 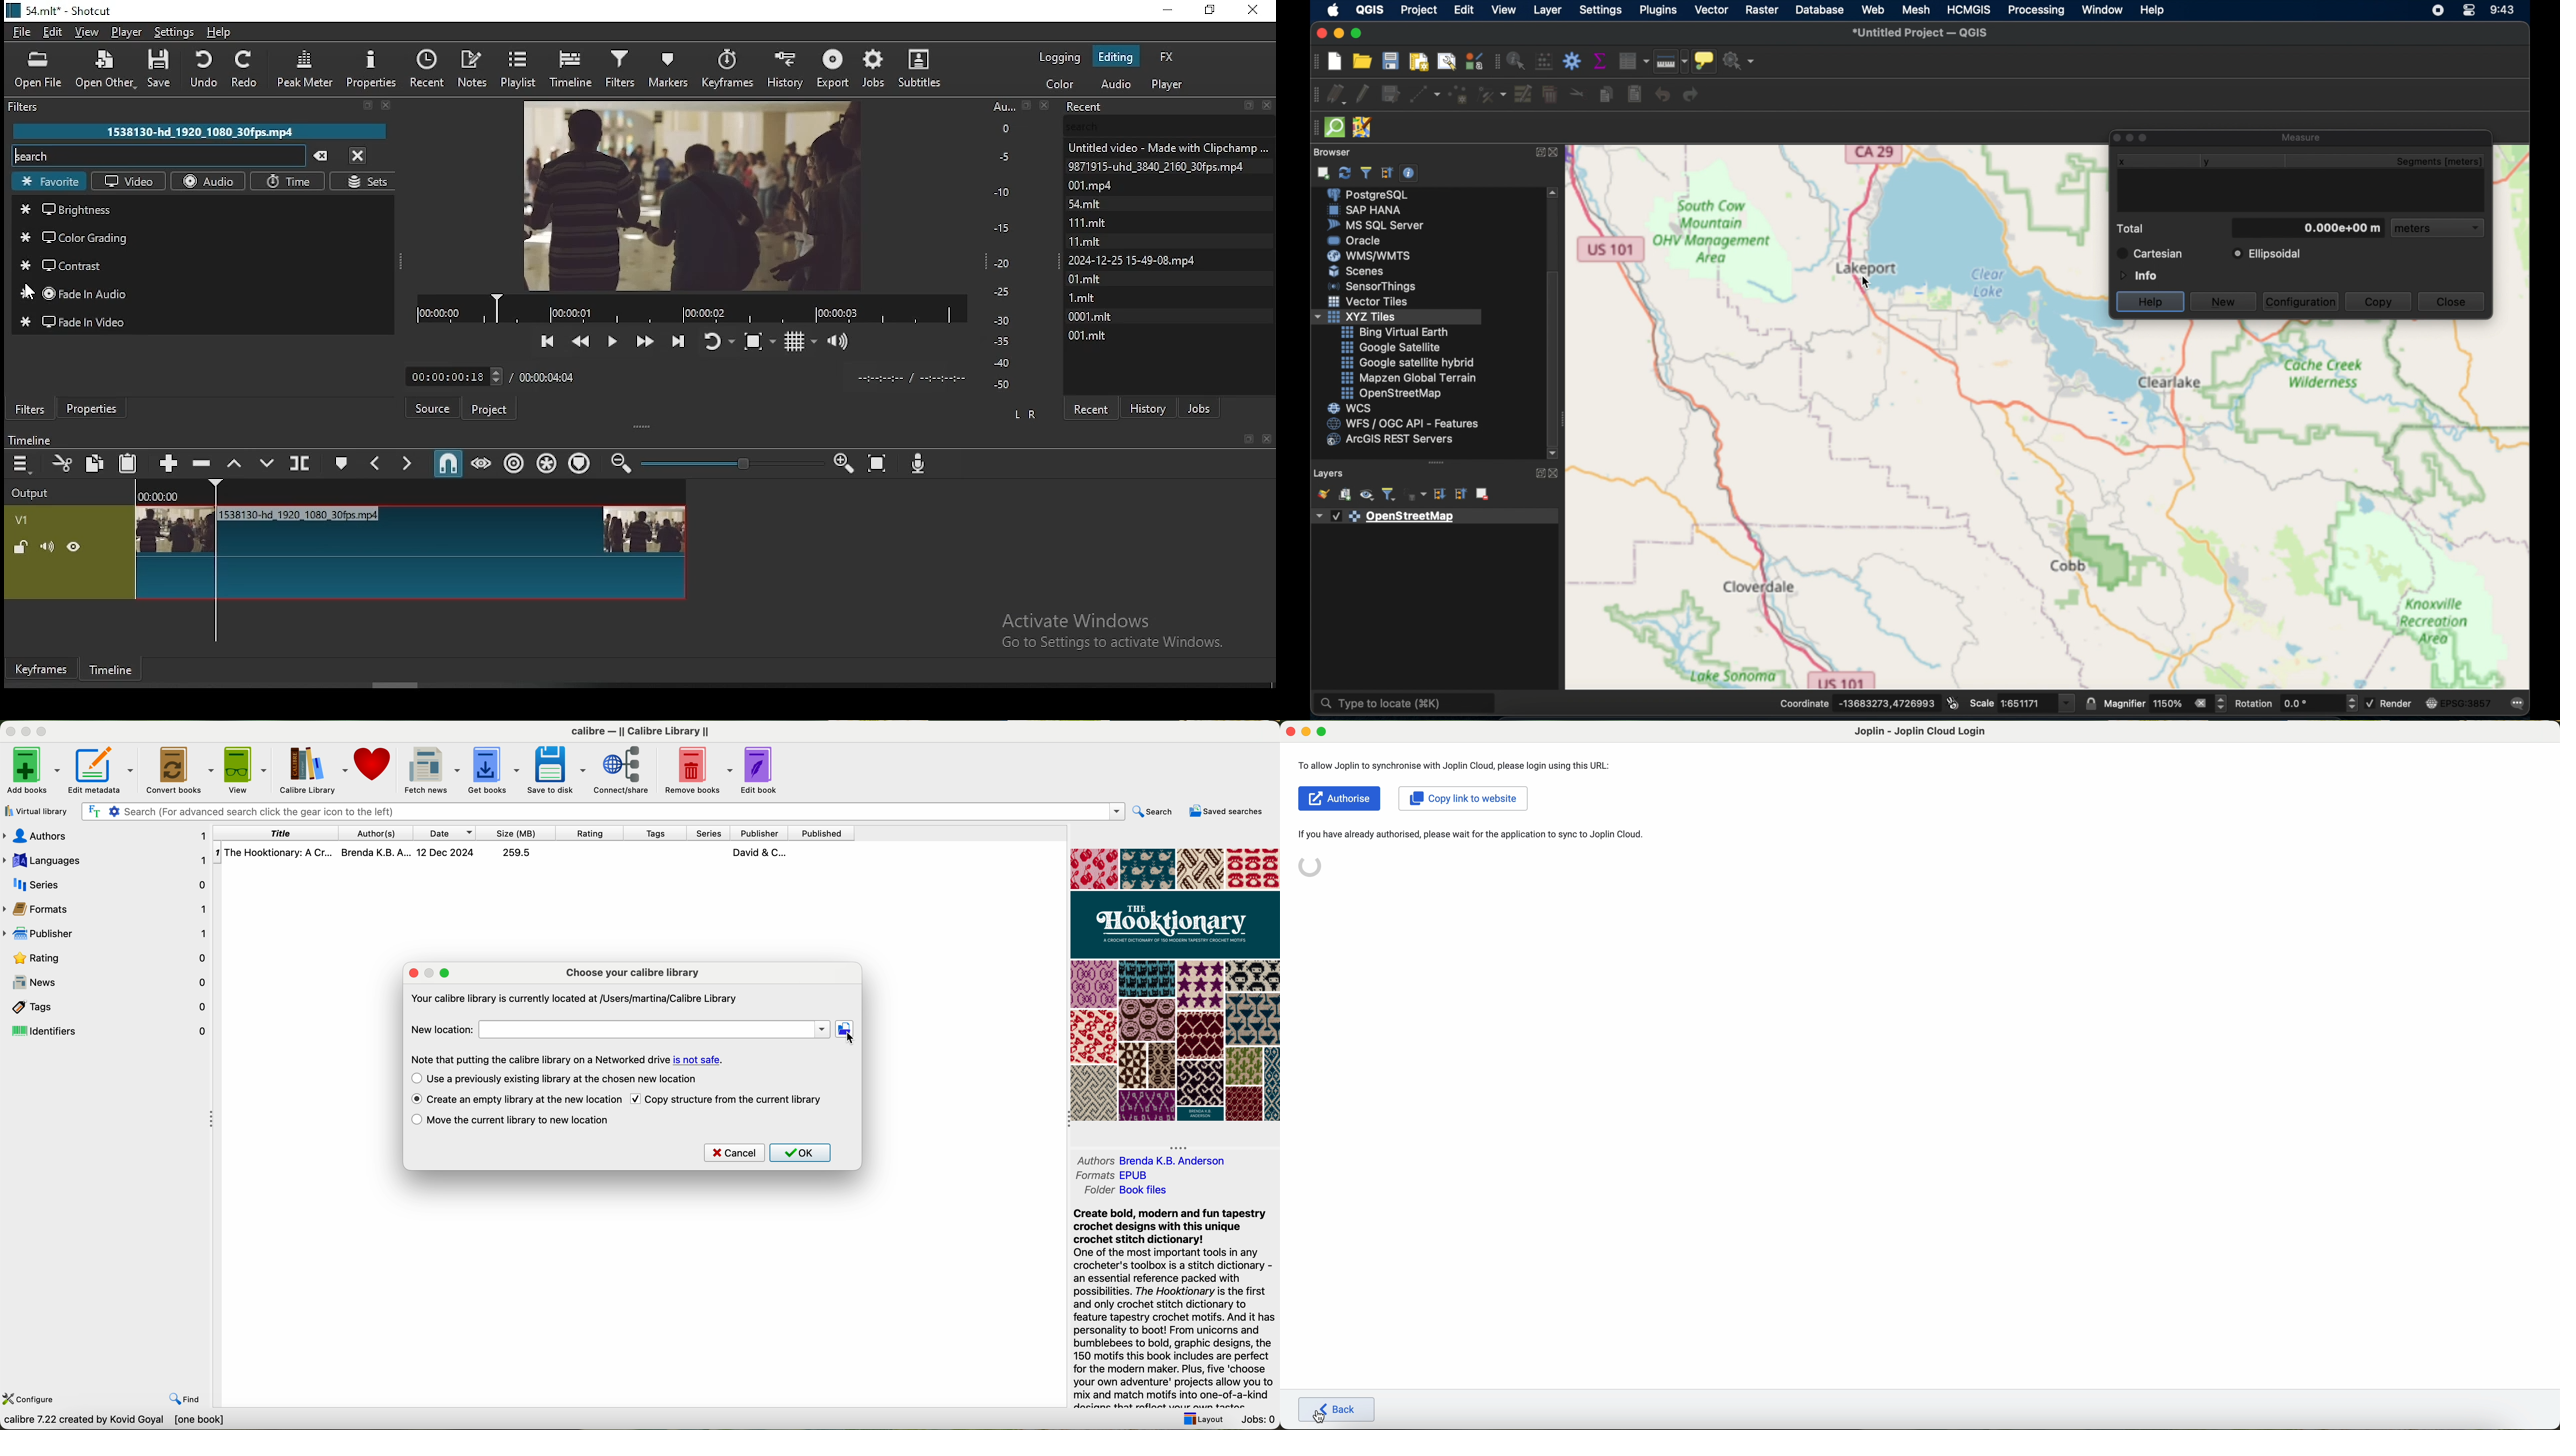 I want to click on timeline, so click(x=28, y=439).